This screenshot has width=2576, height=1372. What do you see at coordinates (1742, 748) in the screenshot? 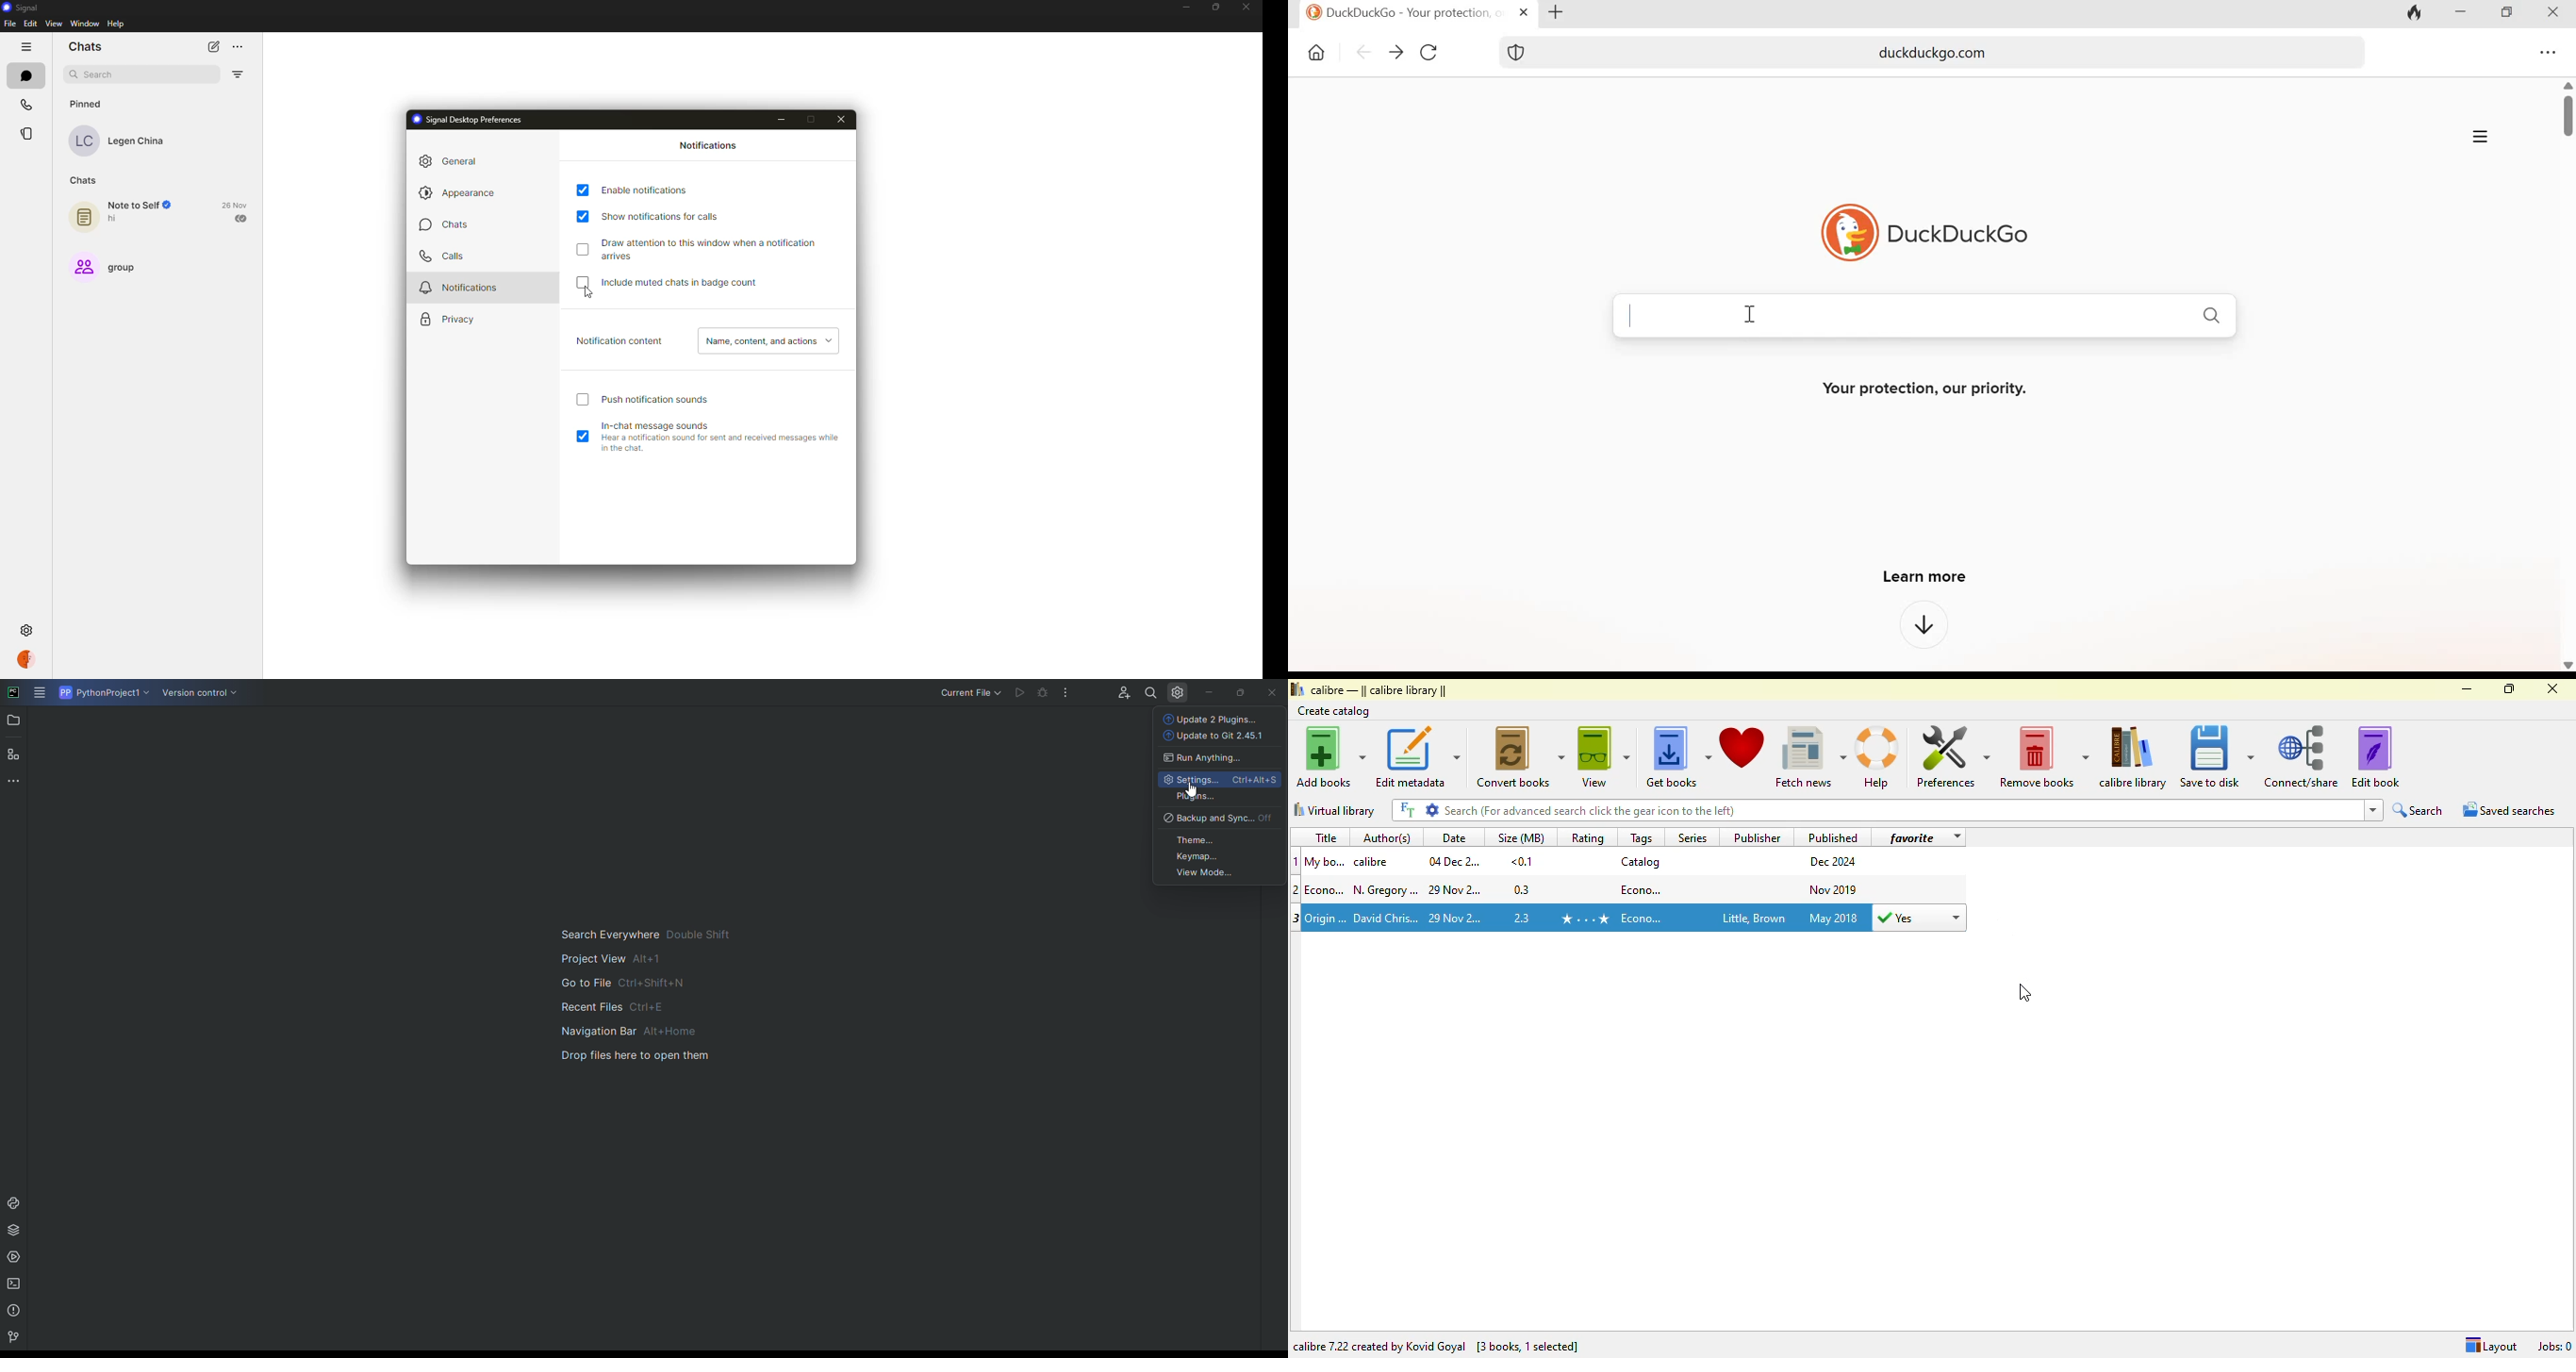
I see `donate to support calibre` at bounding box center [1742, 748].